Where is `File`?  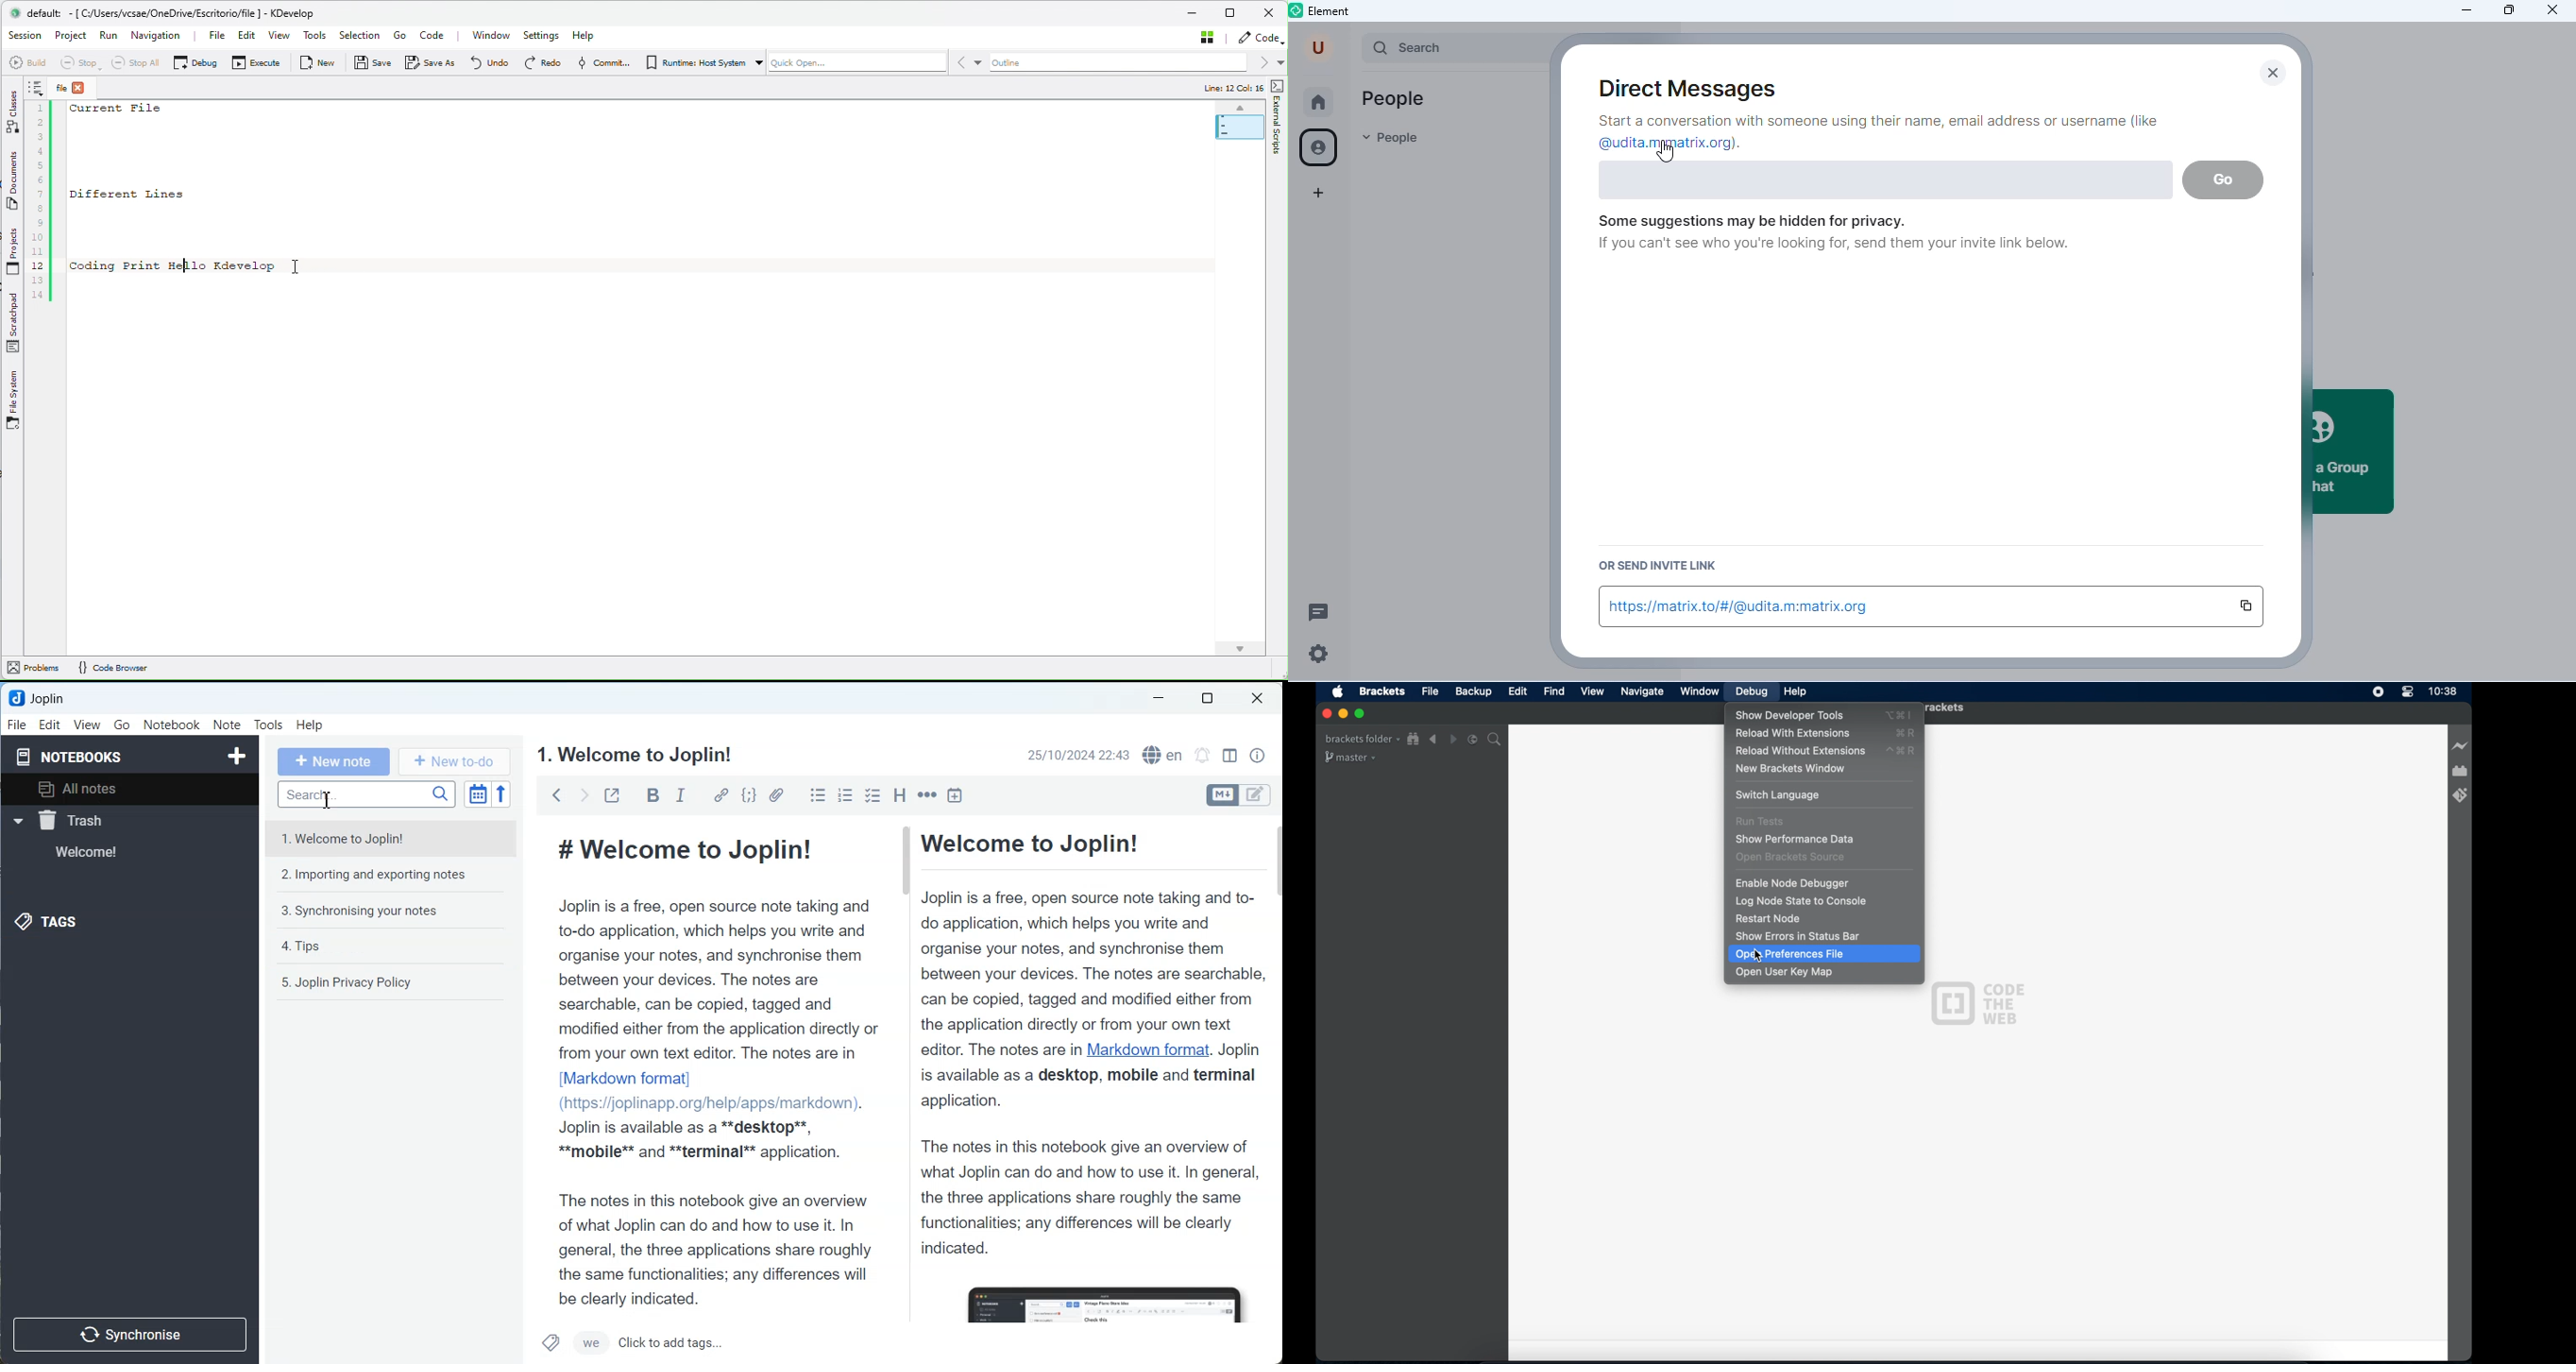
File is located at coordinates (18, 725).